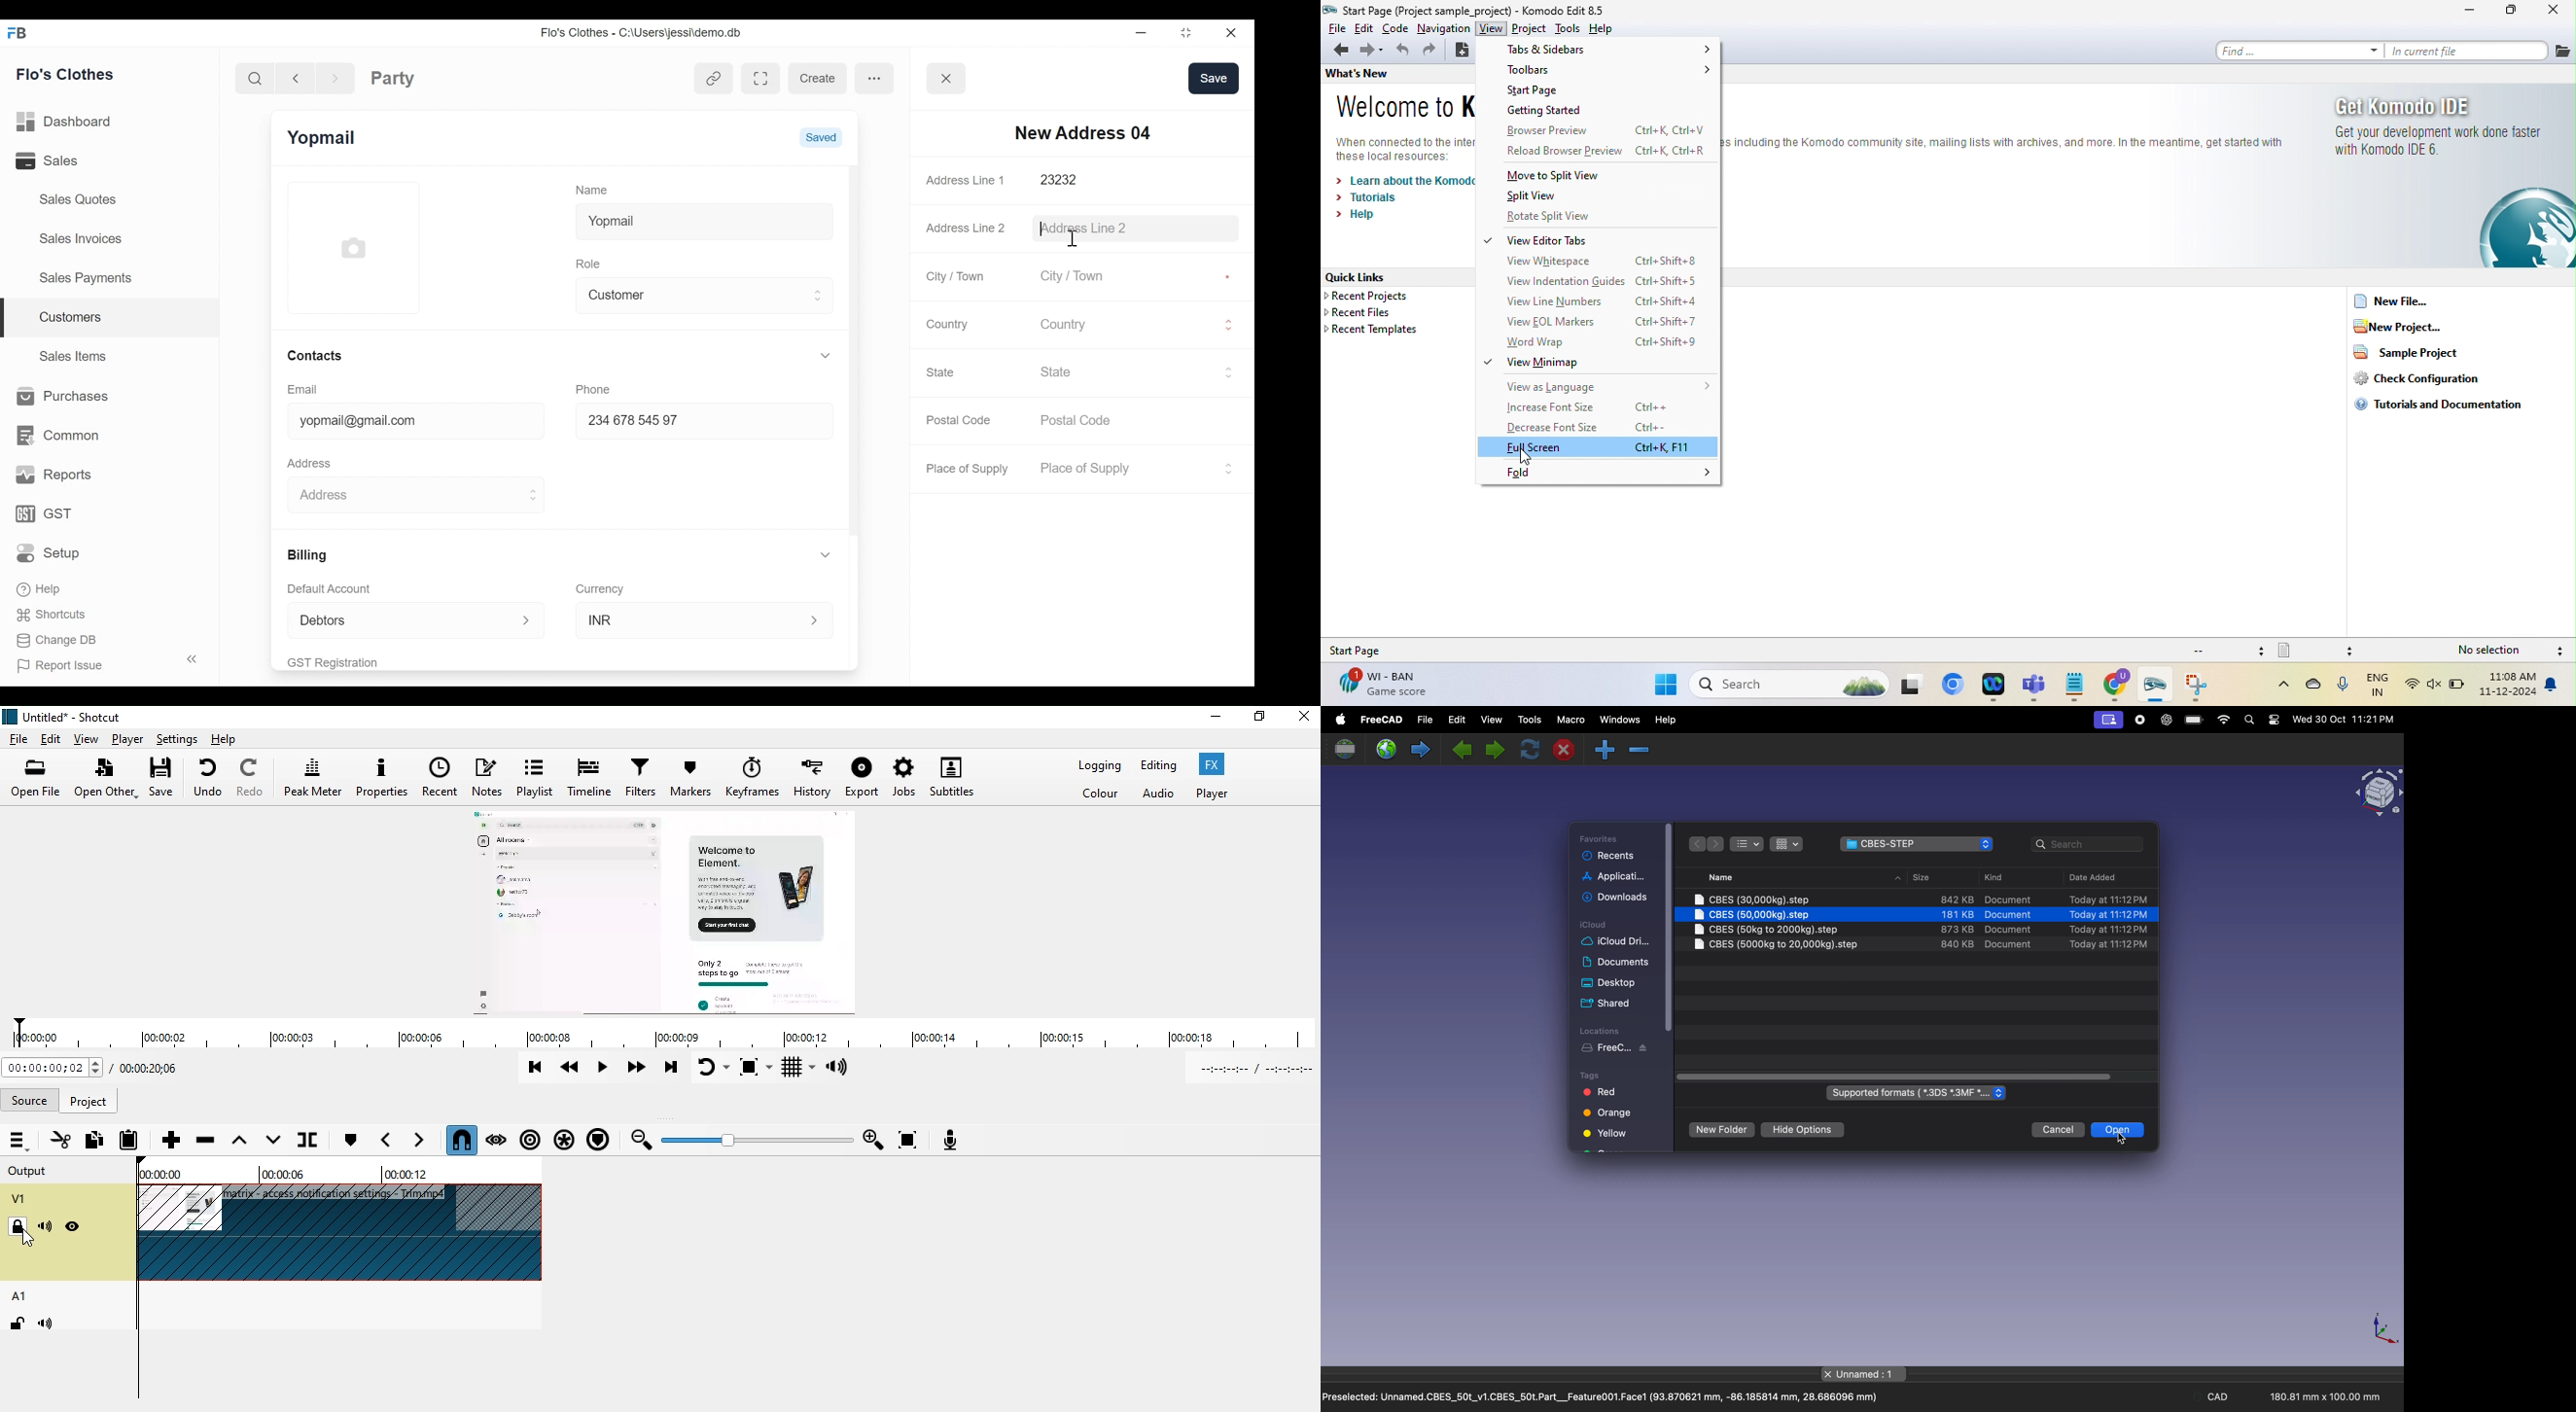 This screenshot has height=1428, width=2576. I want to click on tab and sidebars, so click(1607, 50).